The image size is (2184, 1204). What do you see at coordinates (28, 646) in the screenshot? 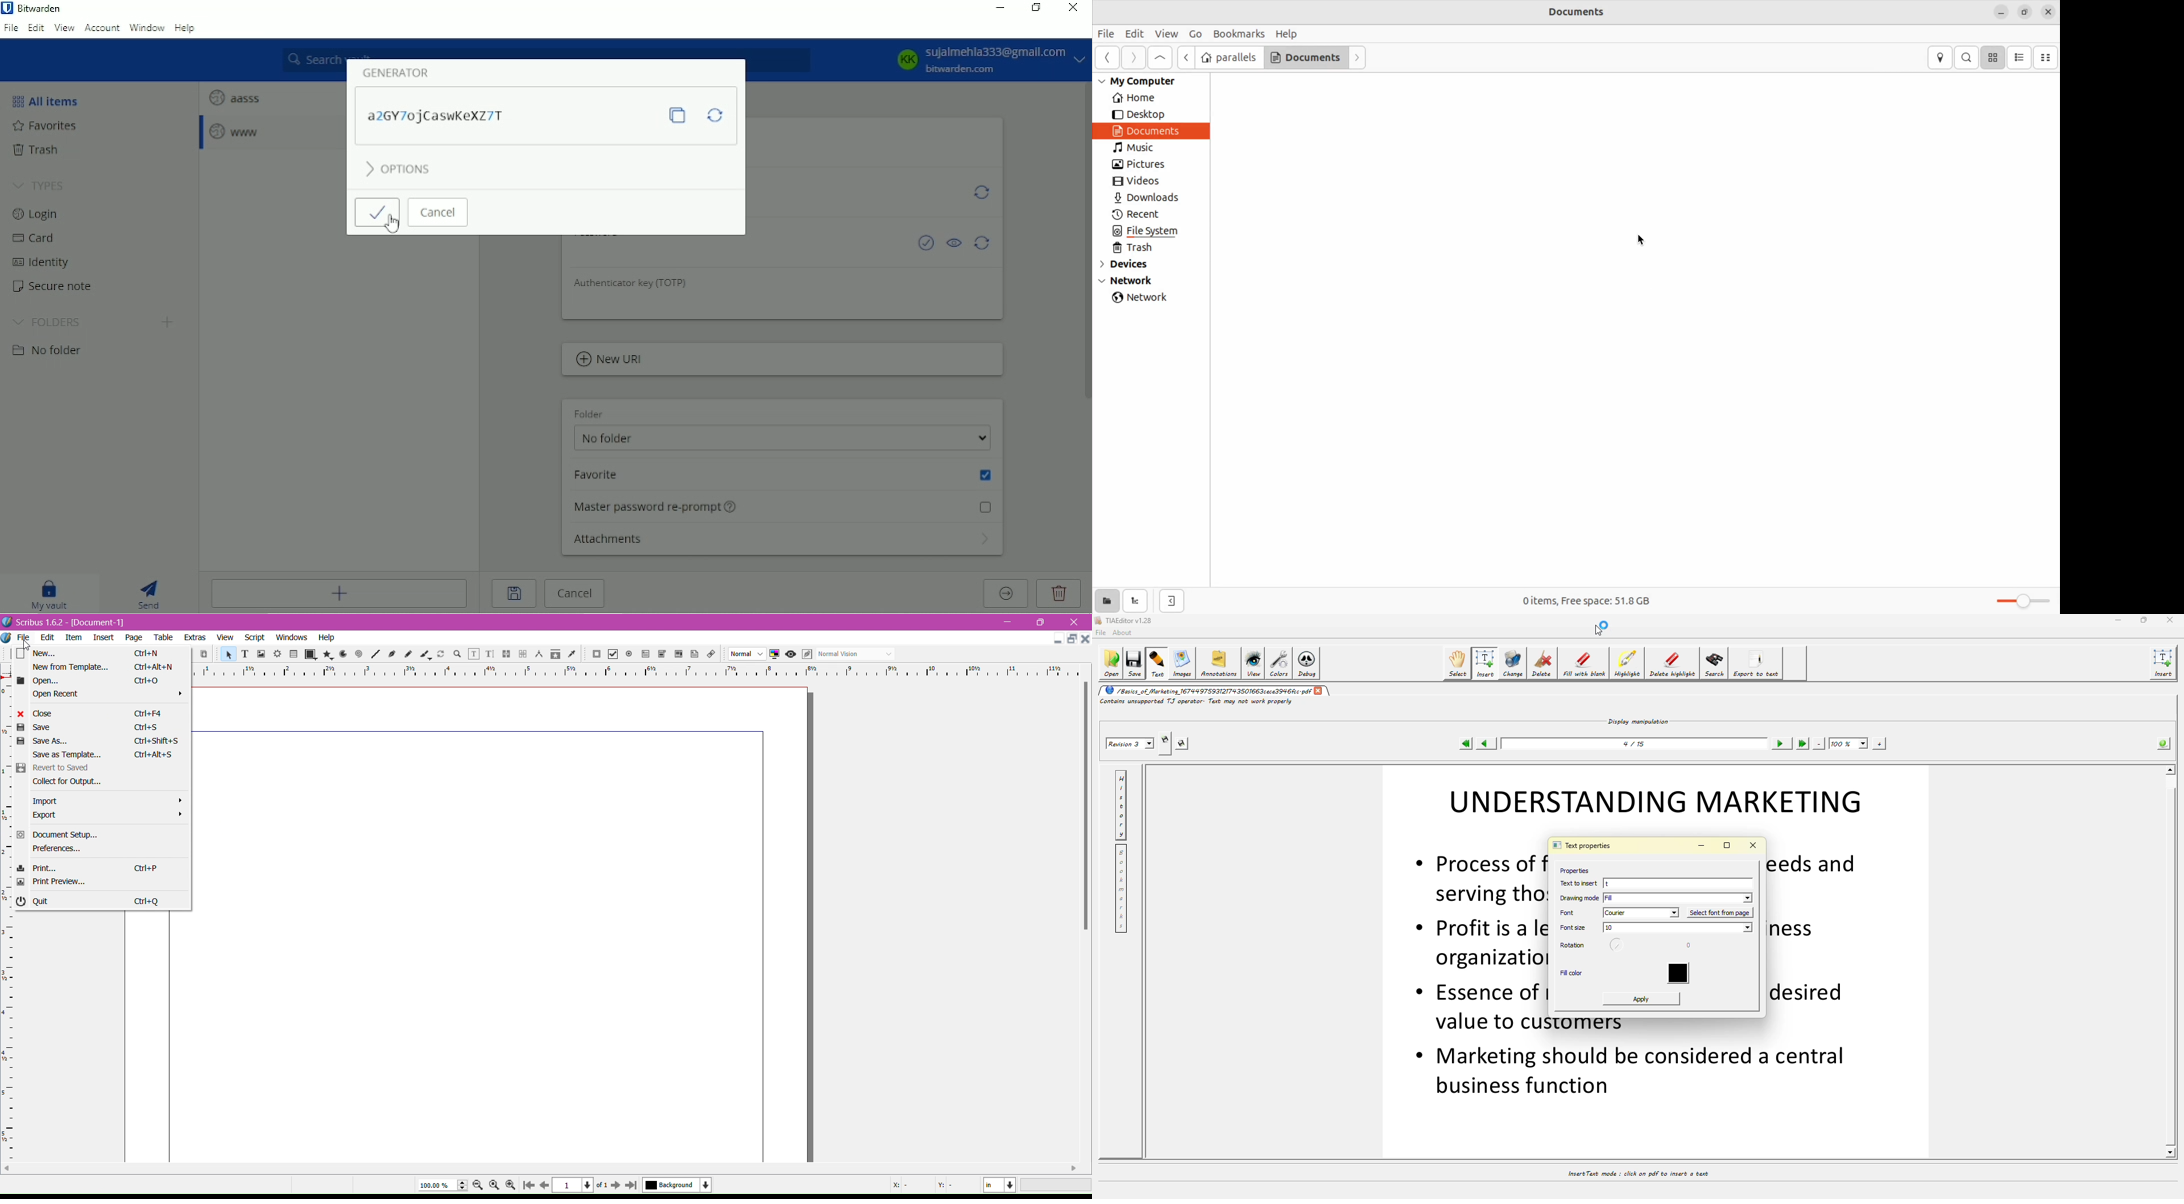
I see `Cursor` at bounding box center [28, 646].